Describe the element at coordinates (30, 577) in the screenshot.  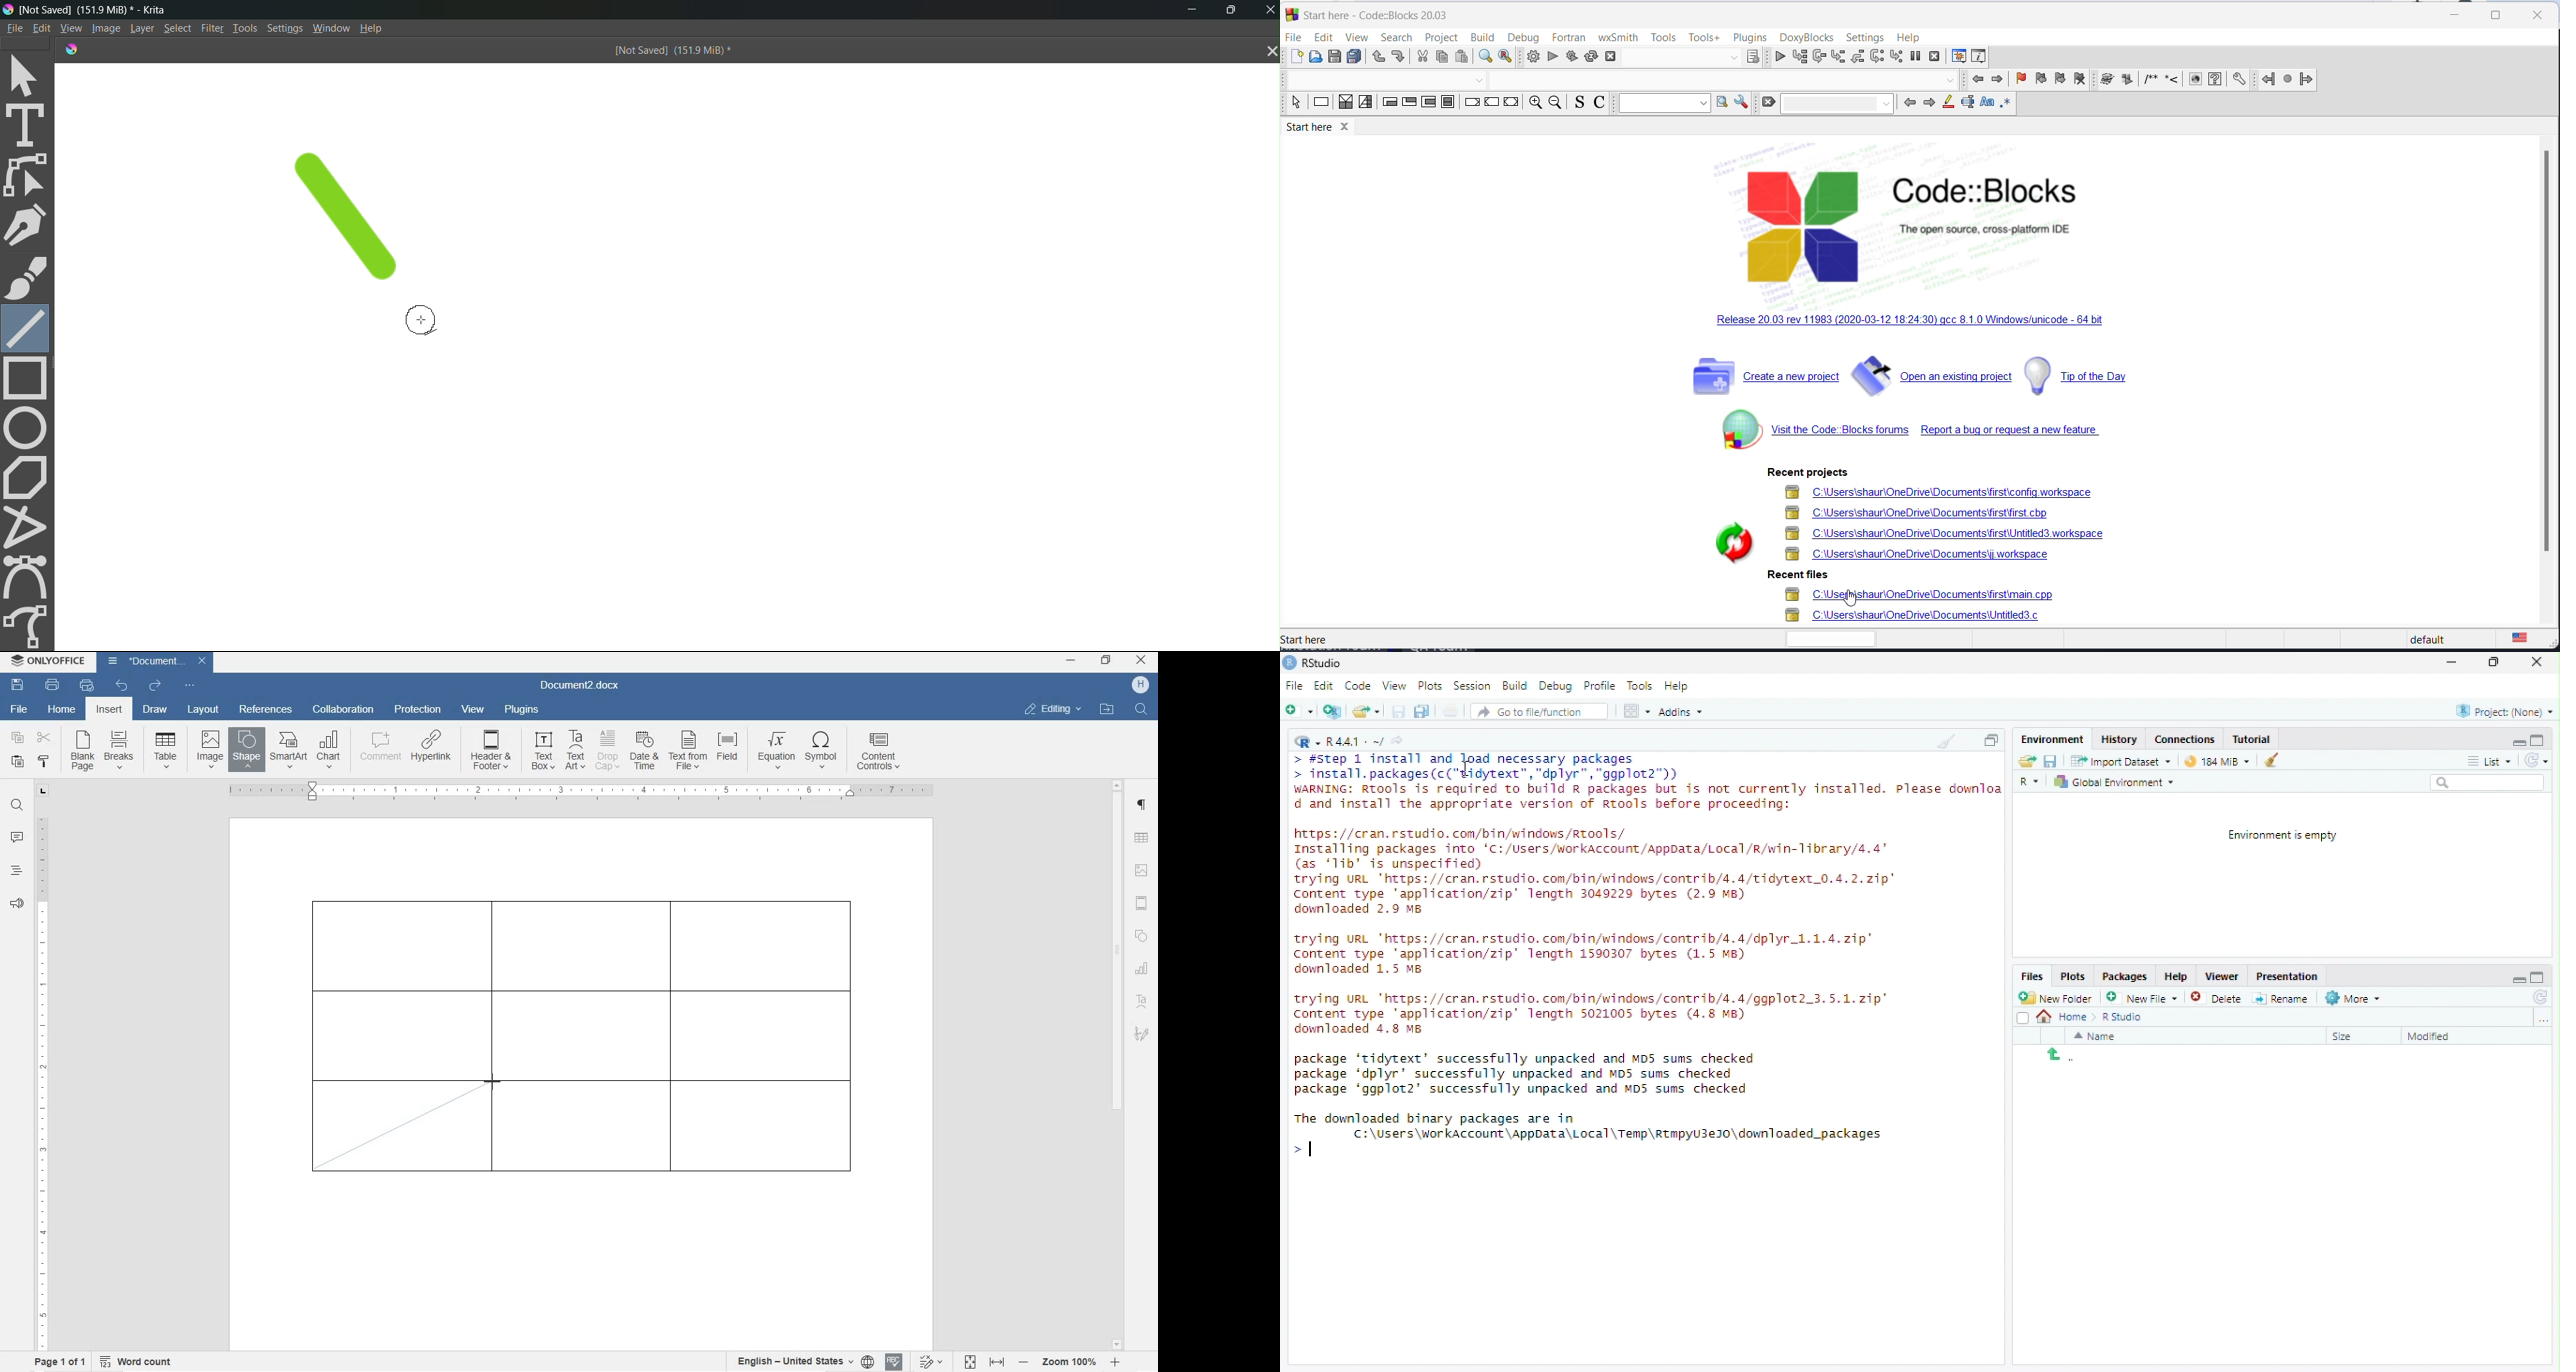
I see `curve tool` at that location.